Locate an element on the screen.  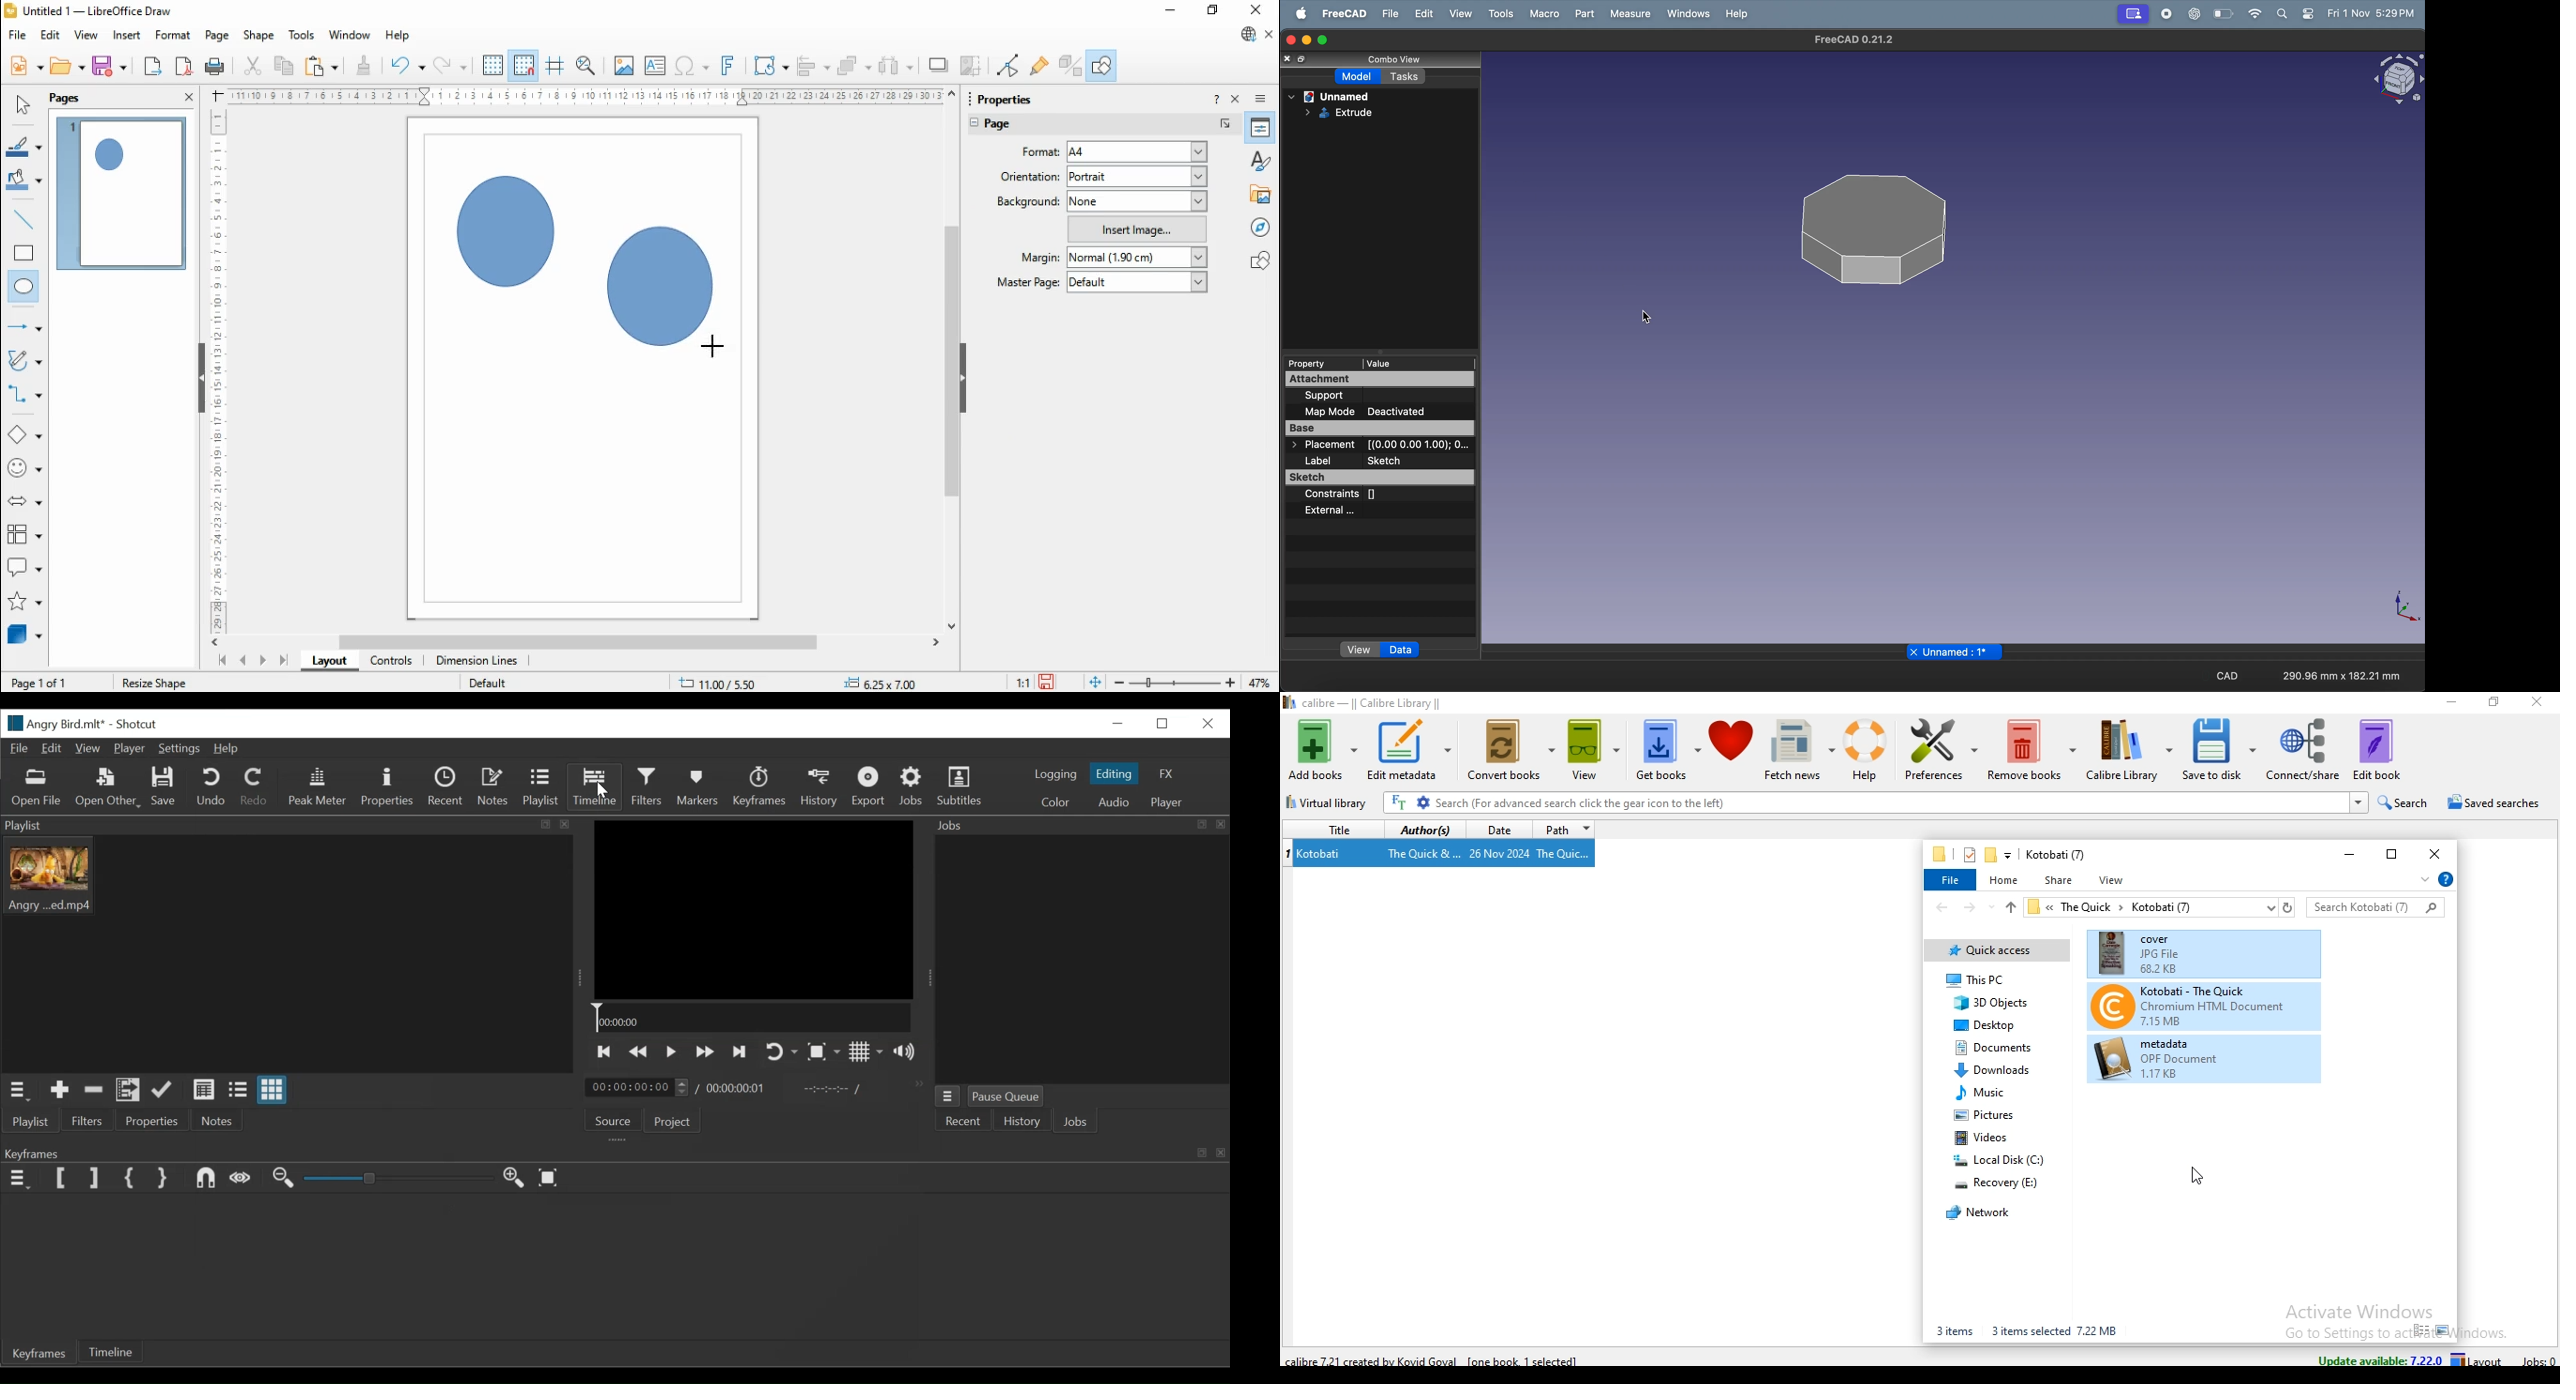
Resize shape is located at coordinates (154, 680).